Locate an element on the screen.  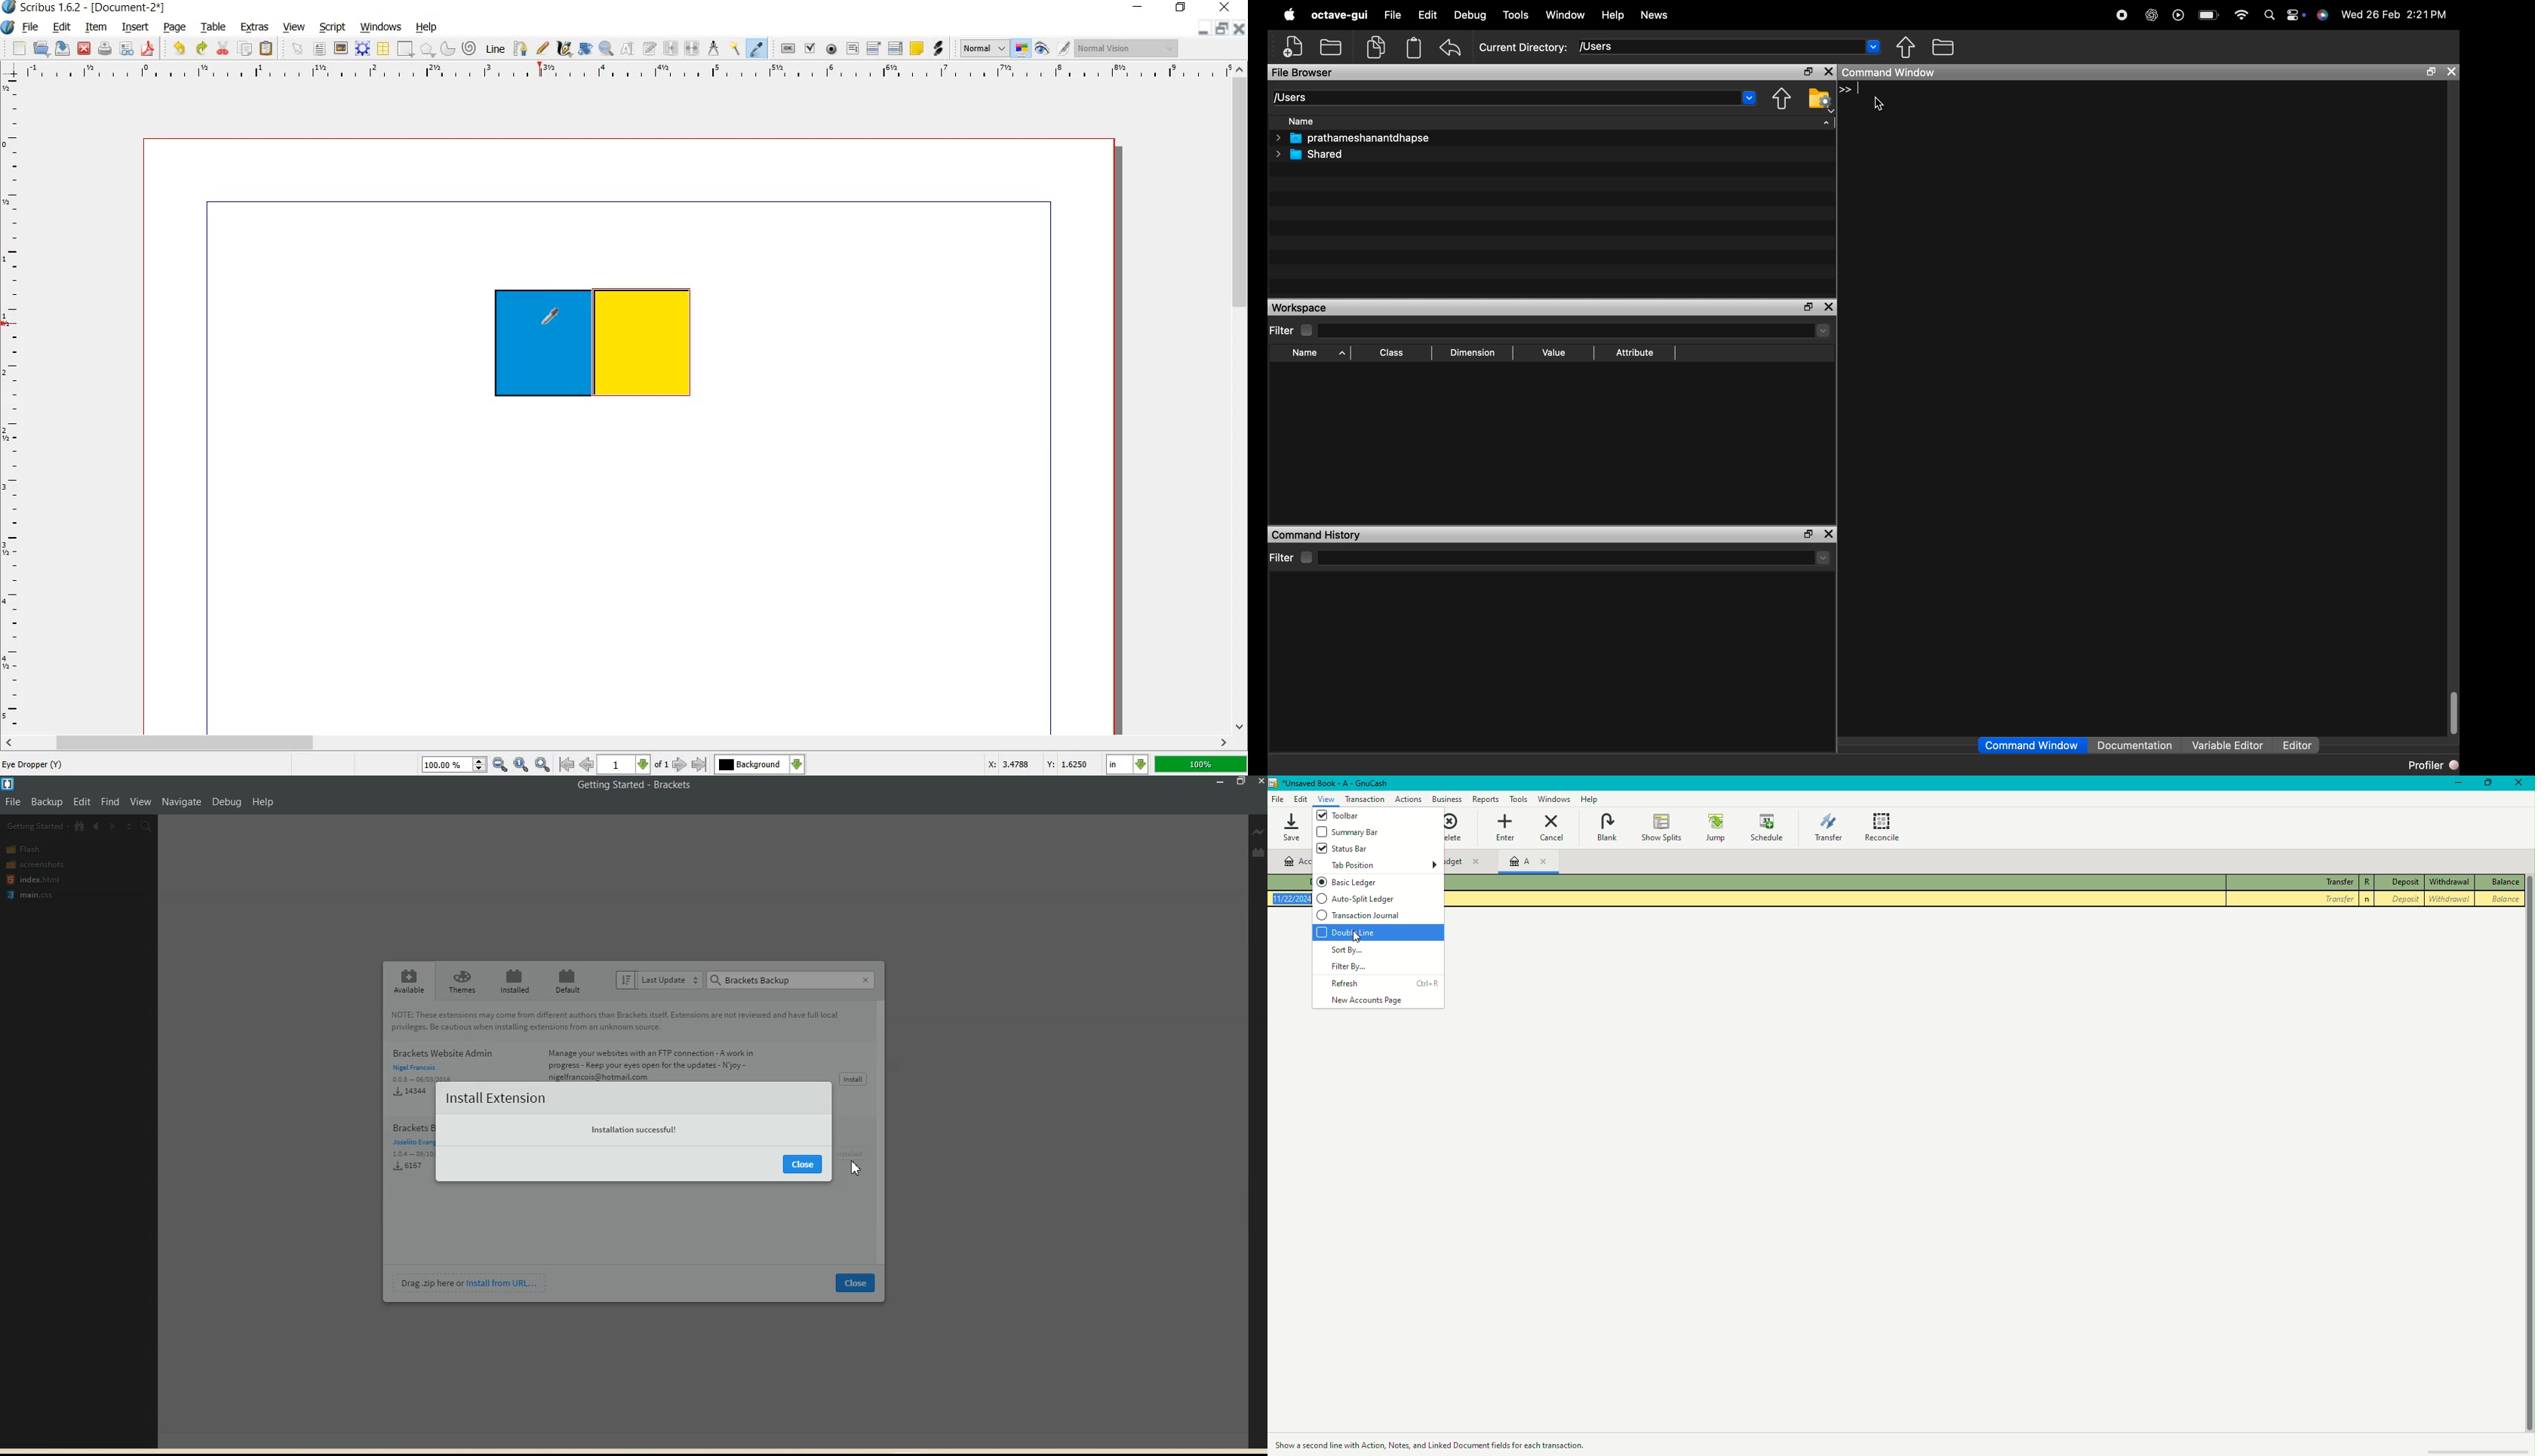
script is located at coordinates (334, 27).